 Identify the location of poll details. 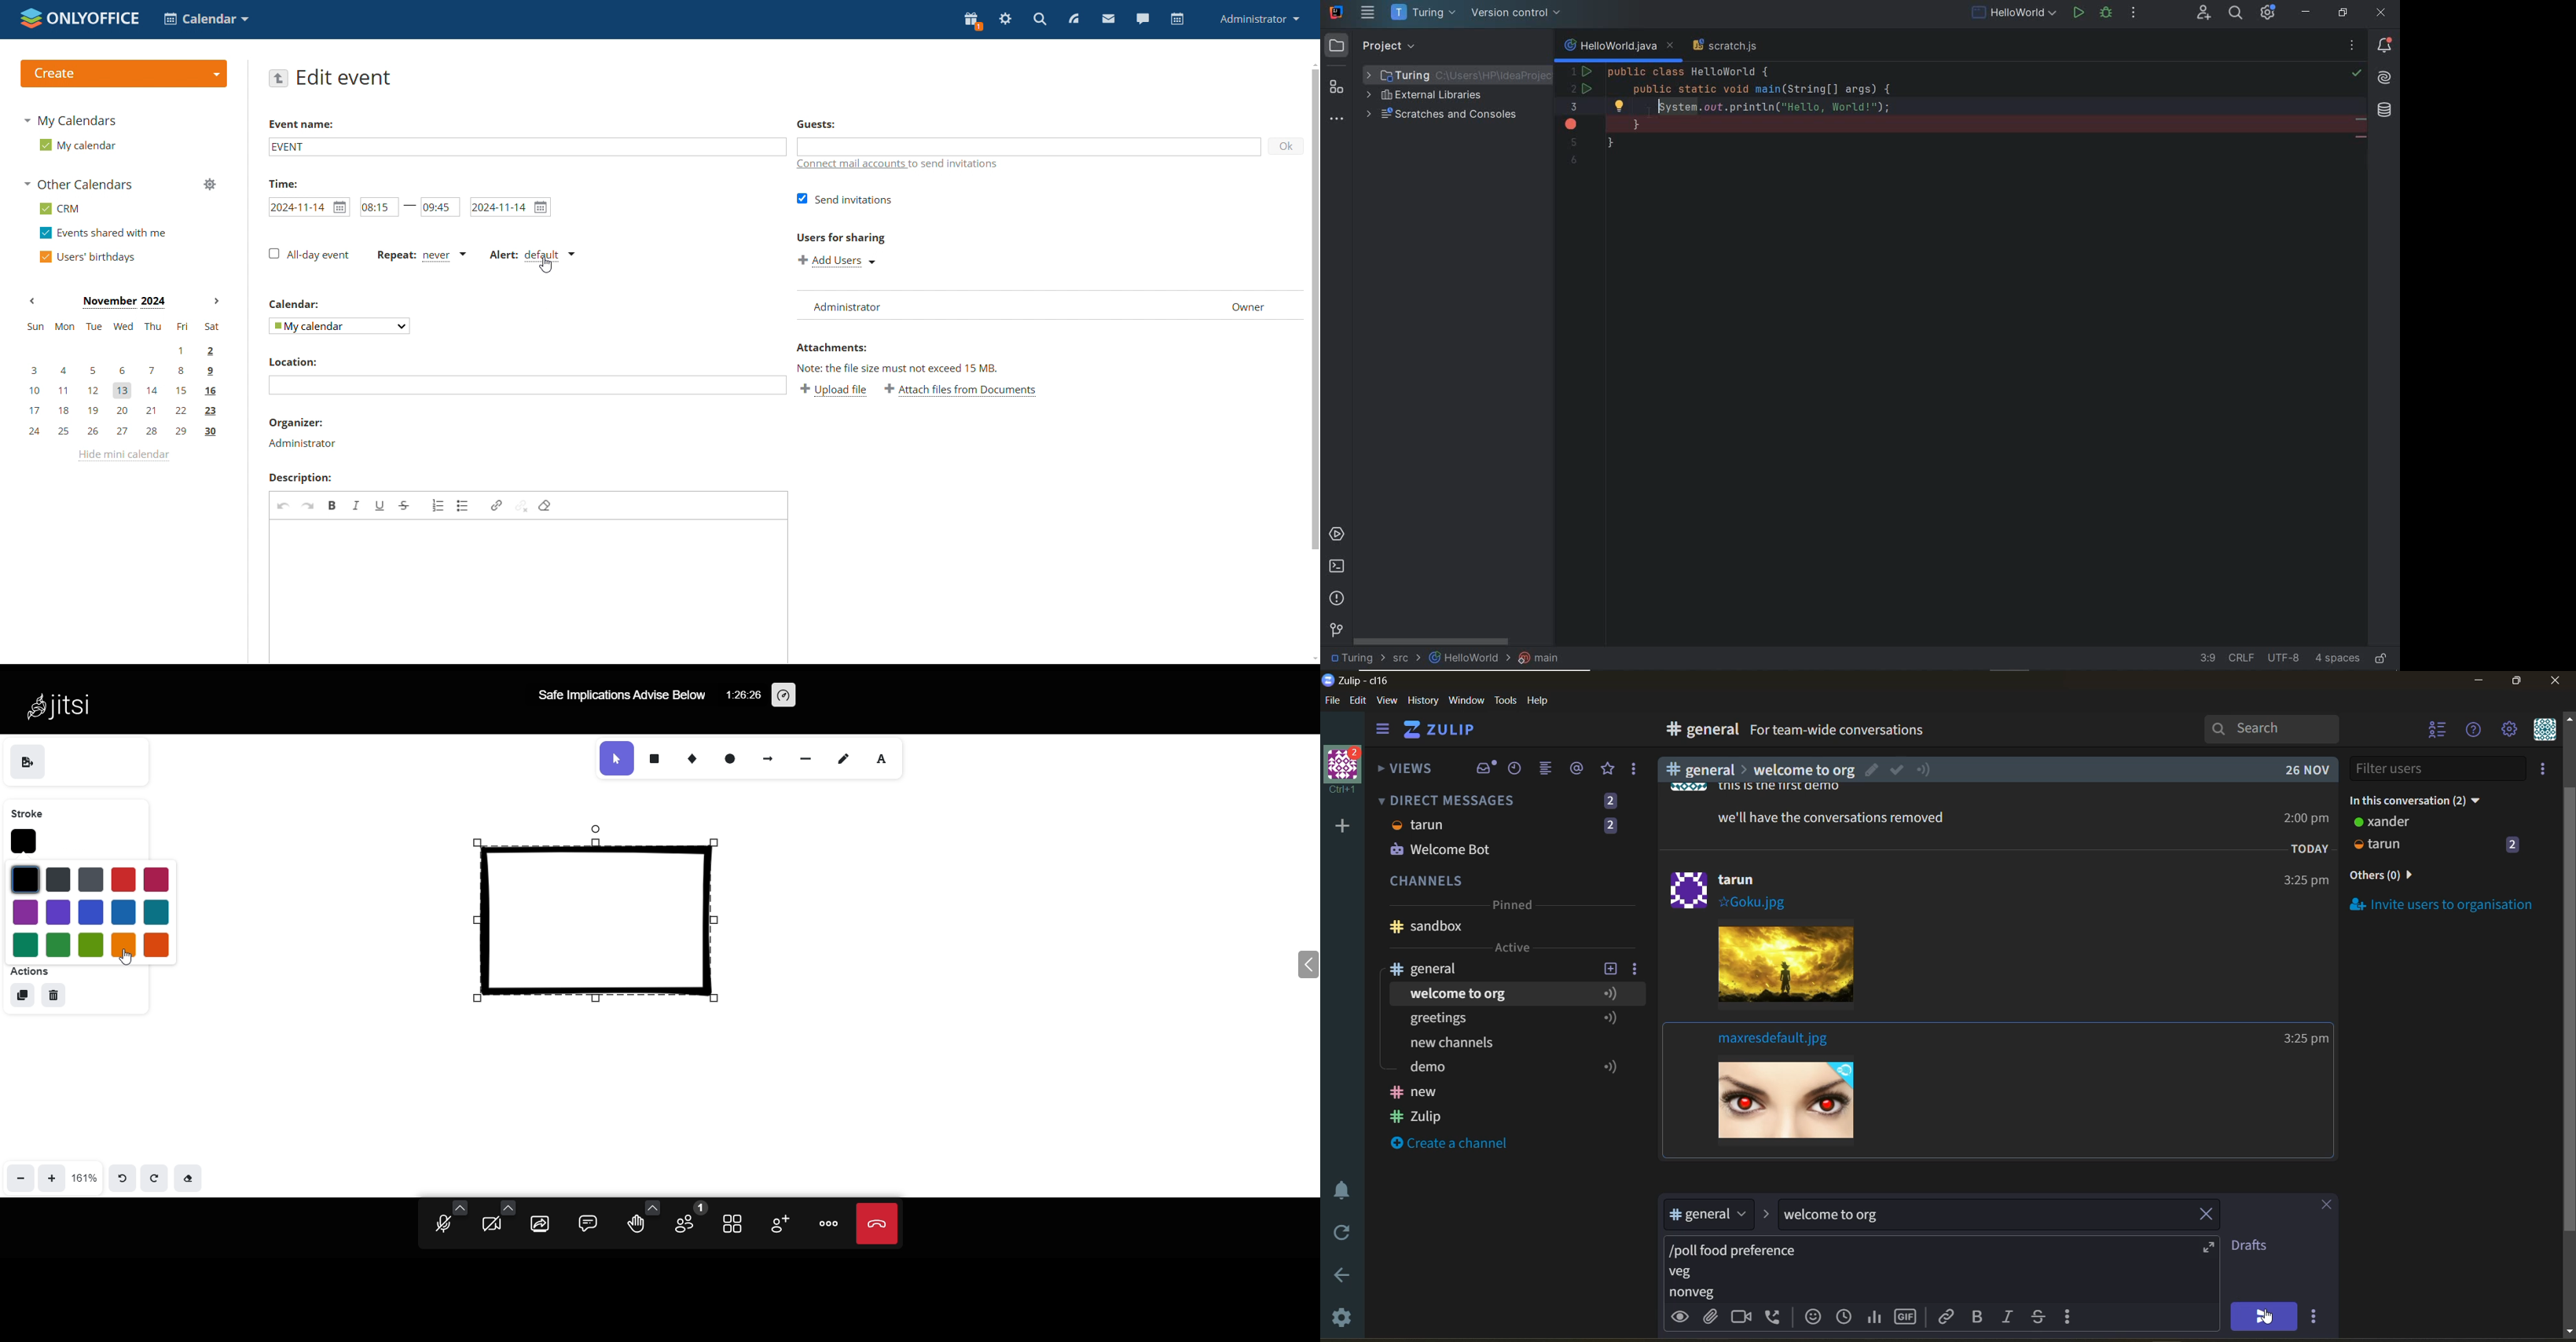
(1738, 1268).